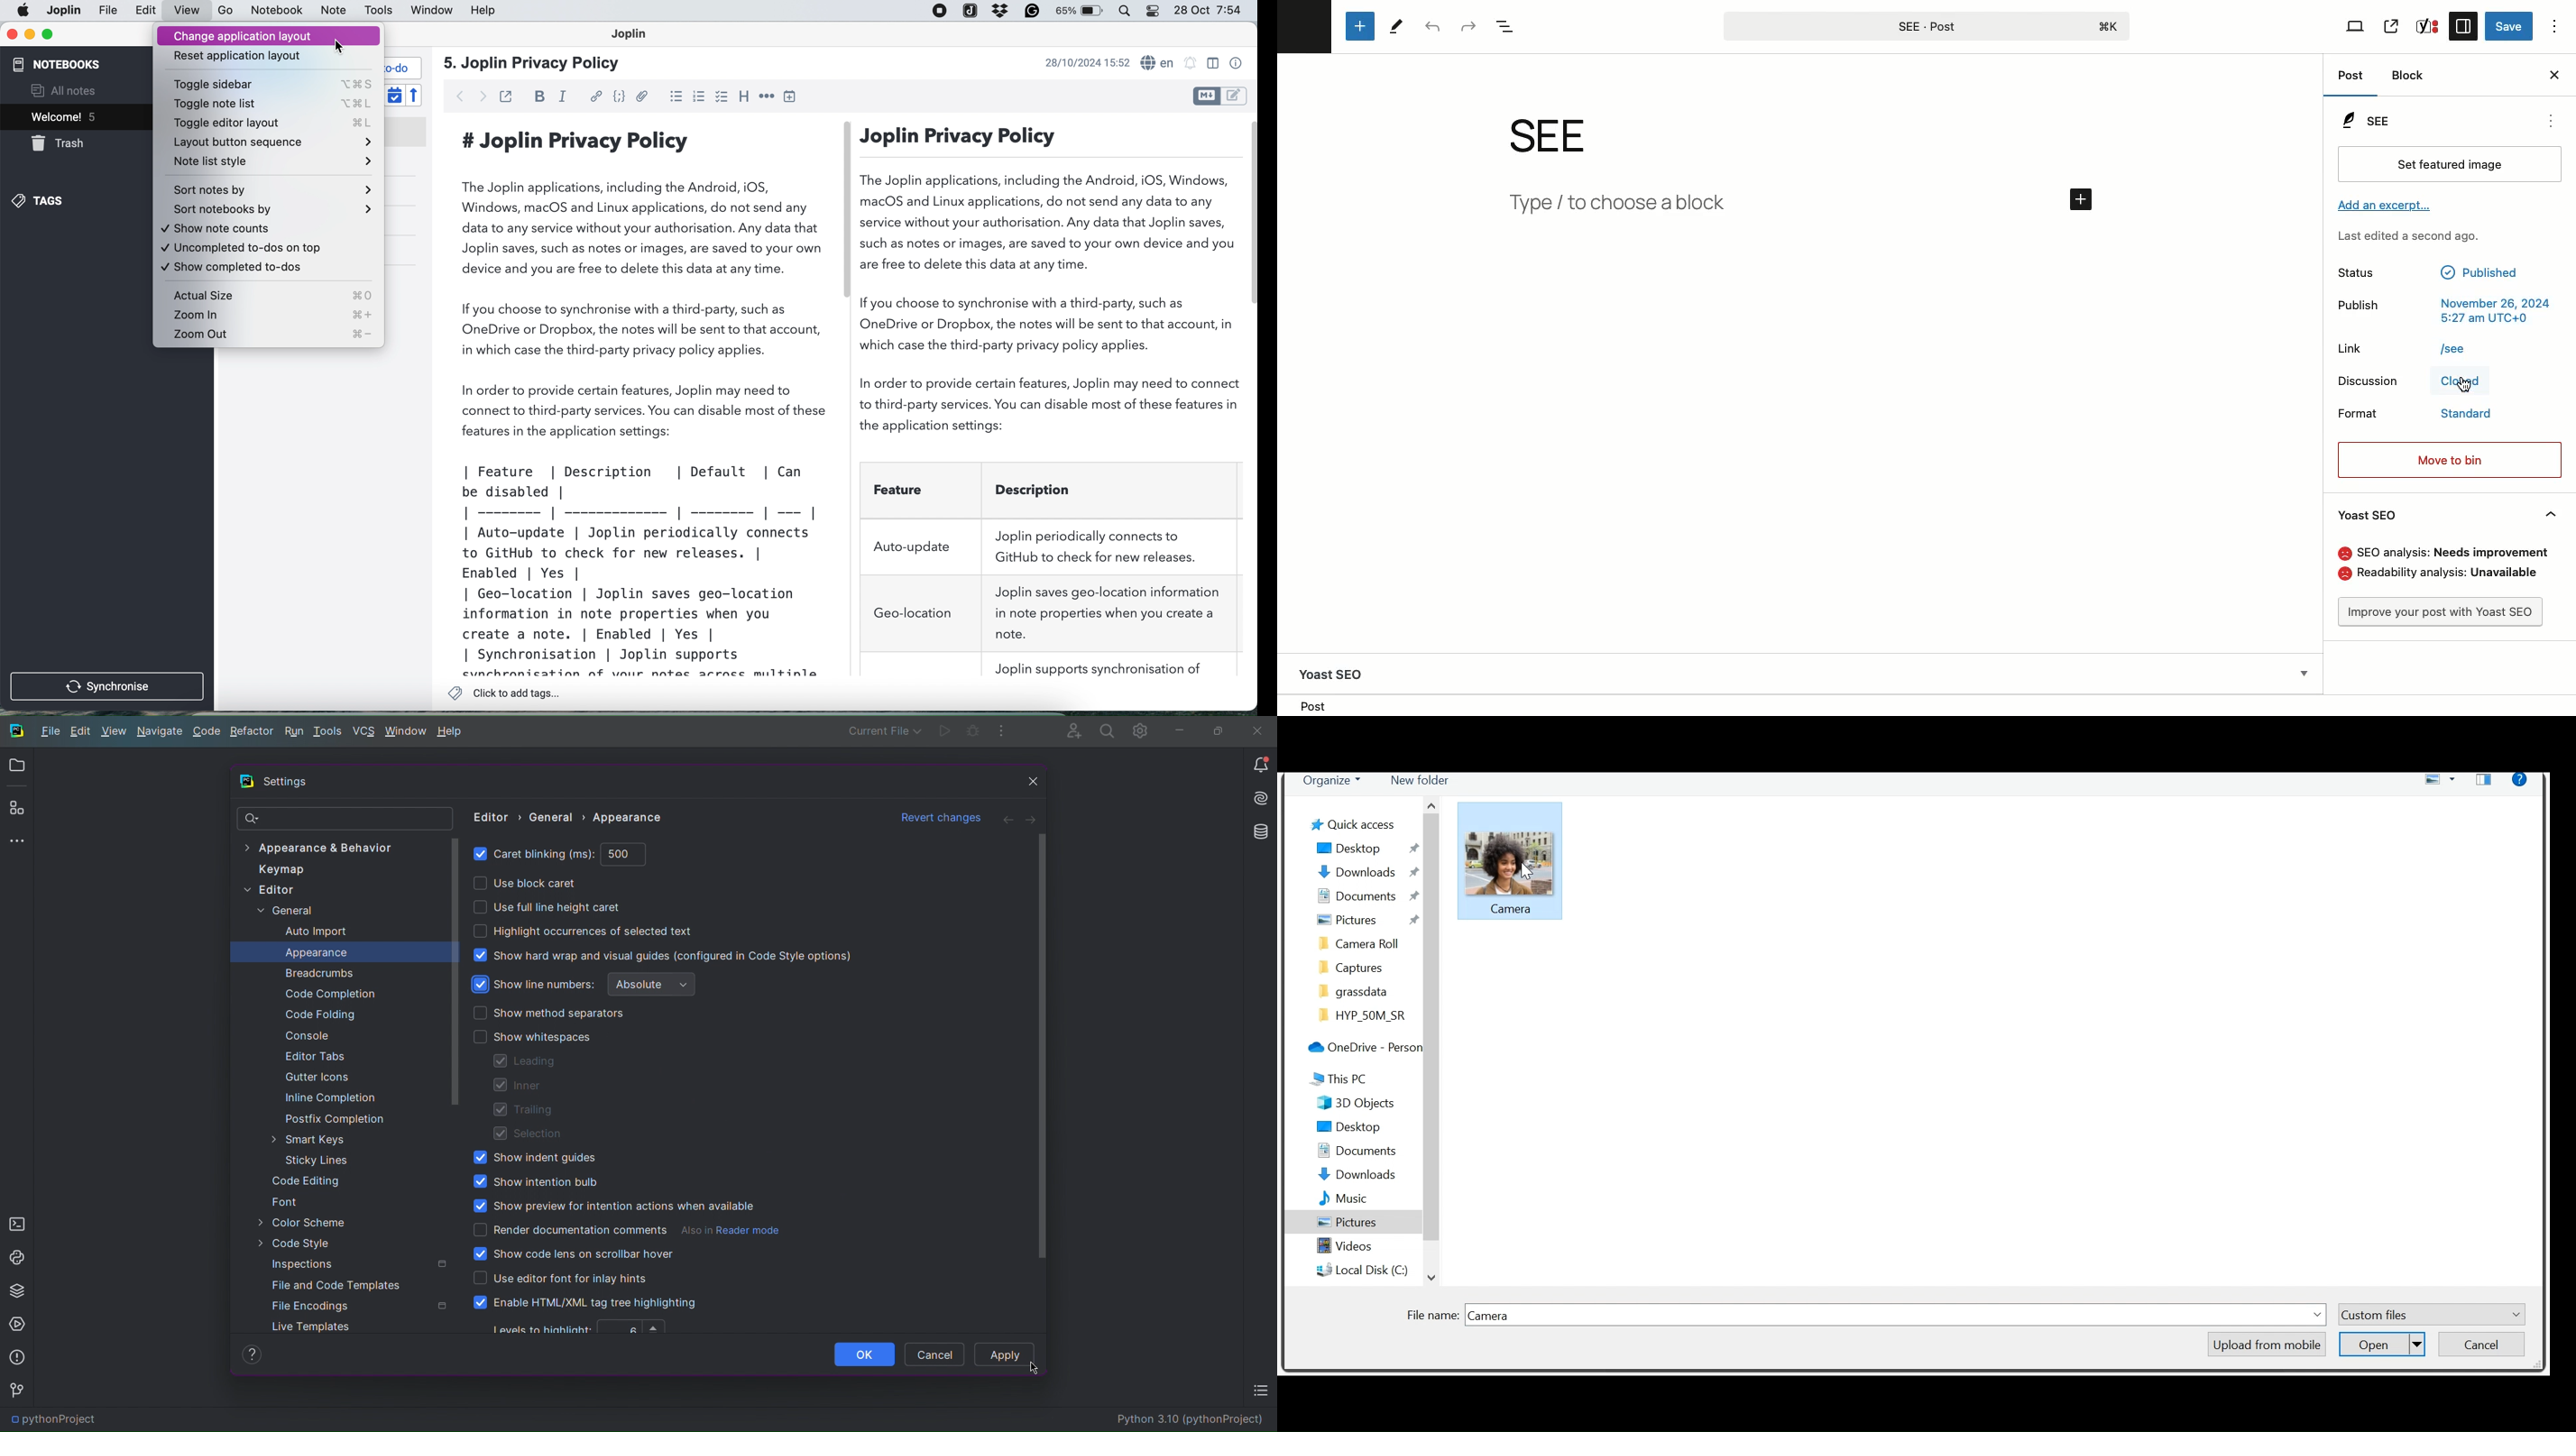 The height and width of the screenshot is (1456, 2576). What do you see at coordinates (270, 231) in the screenshot?
I see `Show note counts` at bounding box center [270, 231].